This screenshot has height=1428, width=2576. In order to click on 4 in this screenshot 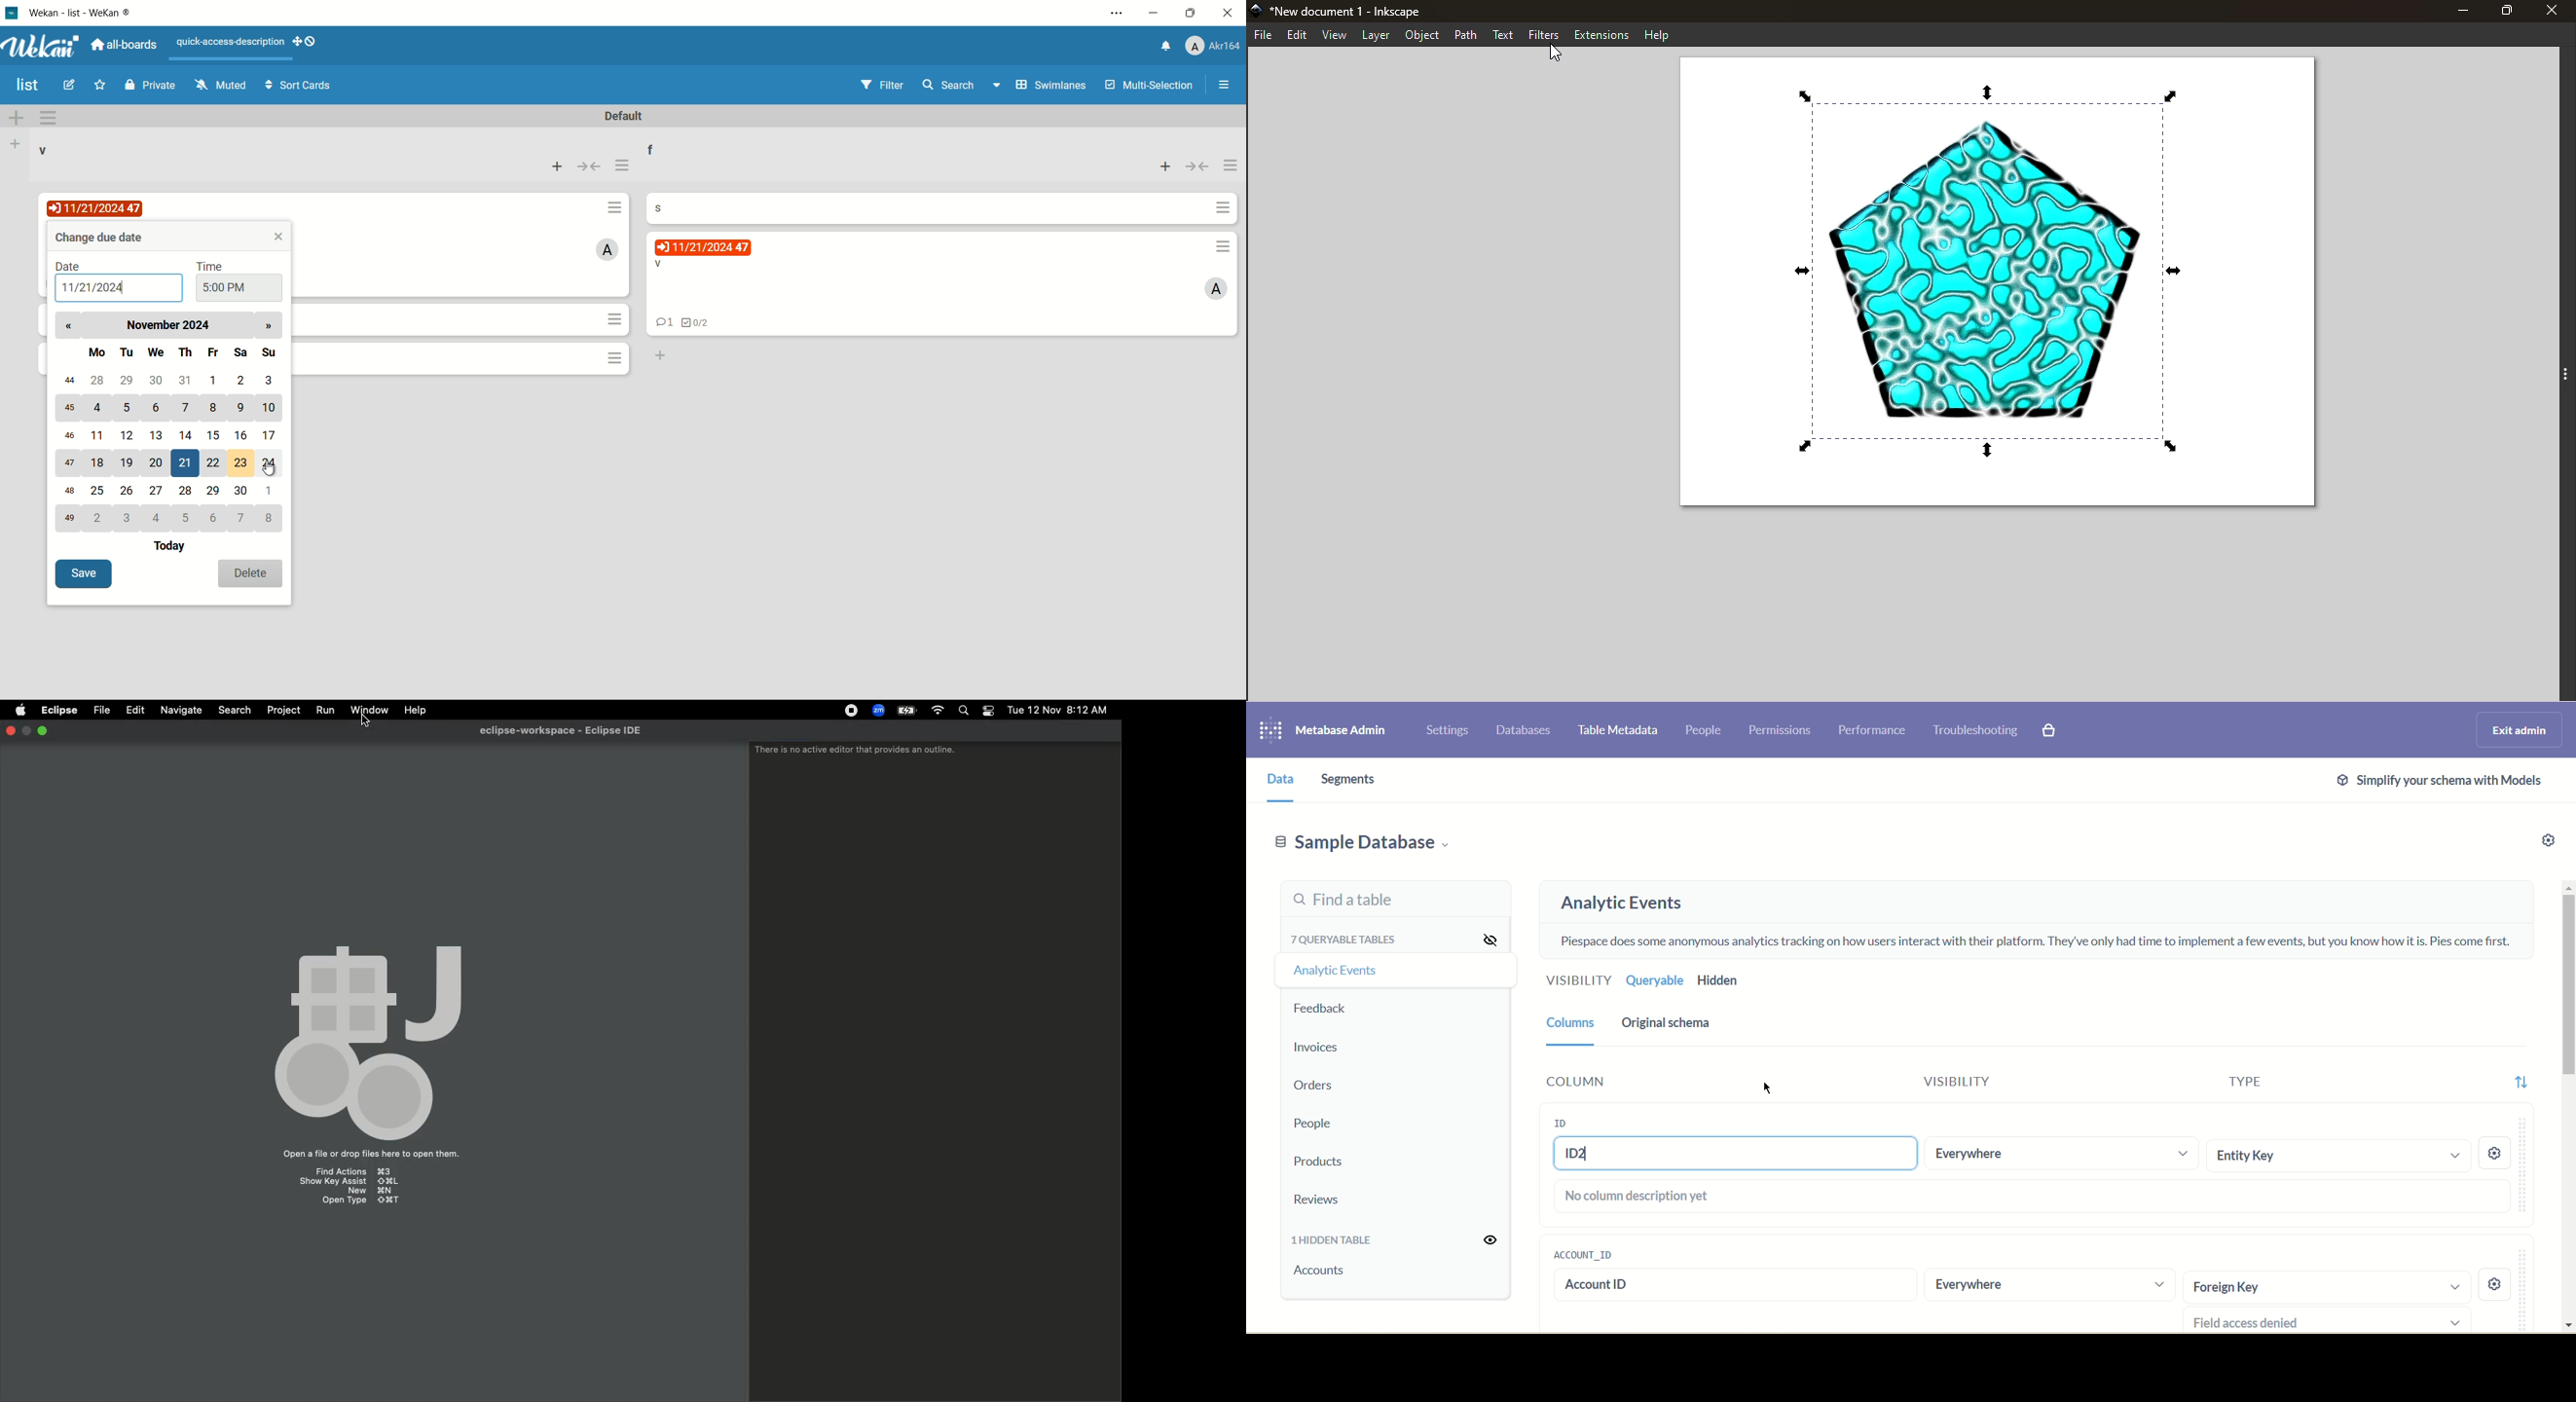, I will do `click(99, 406)`.